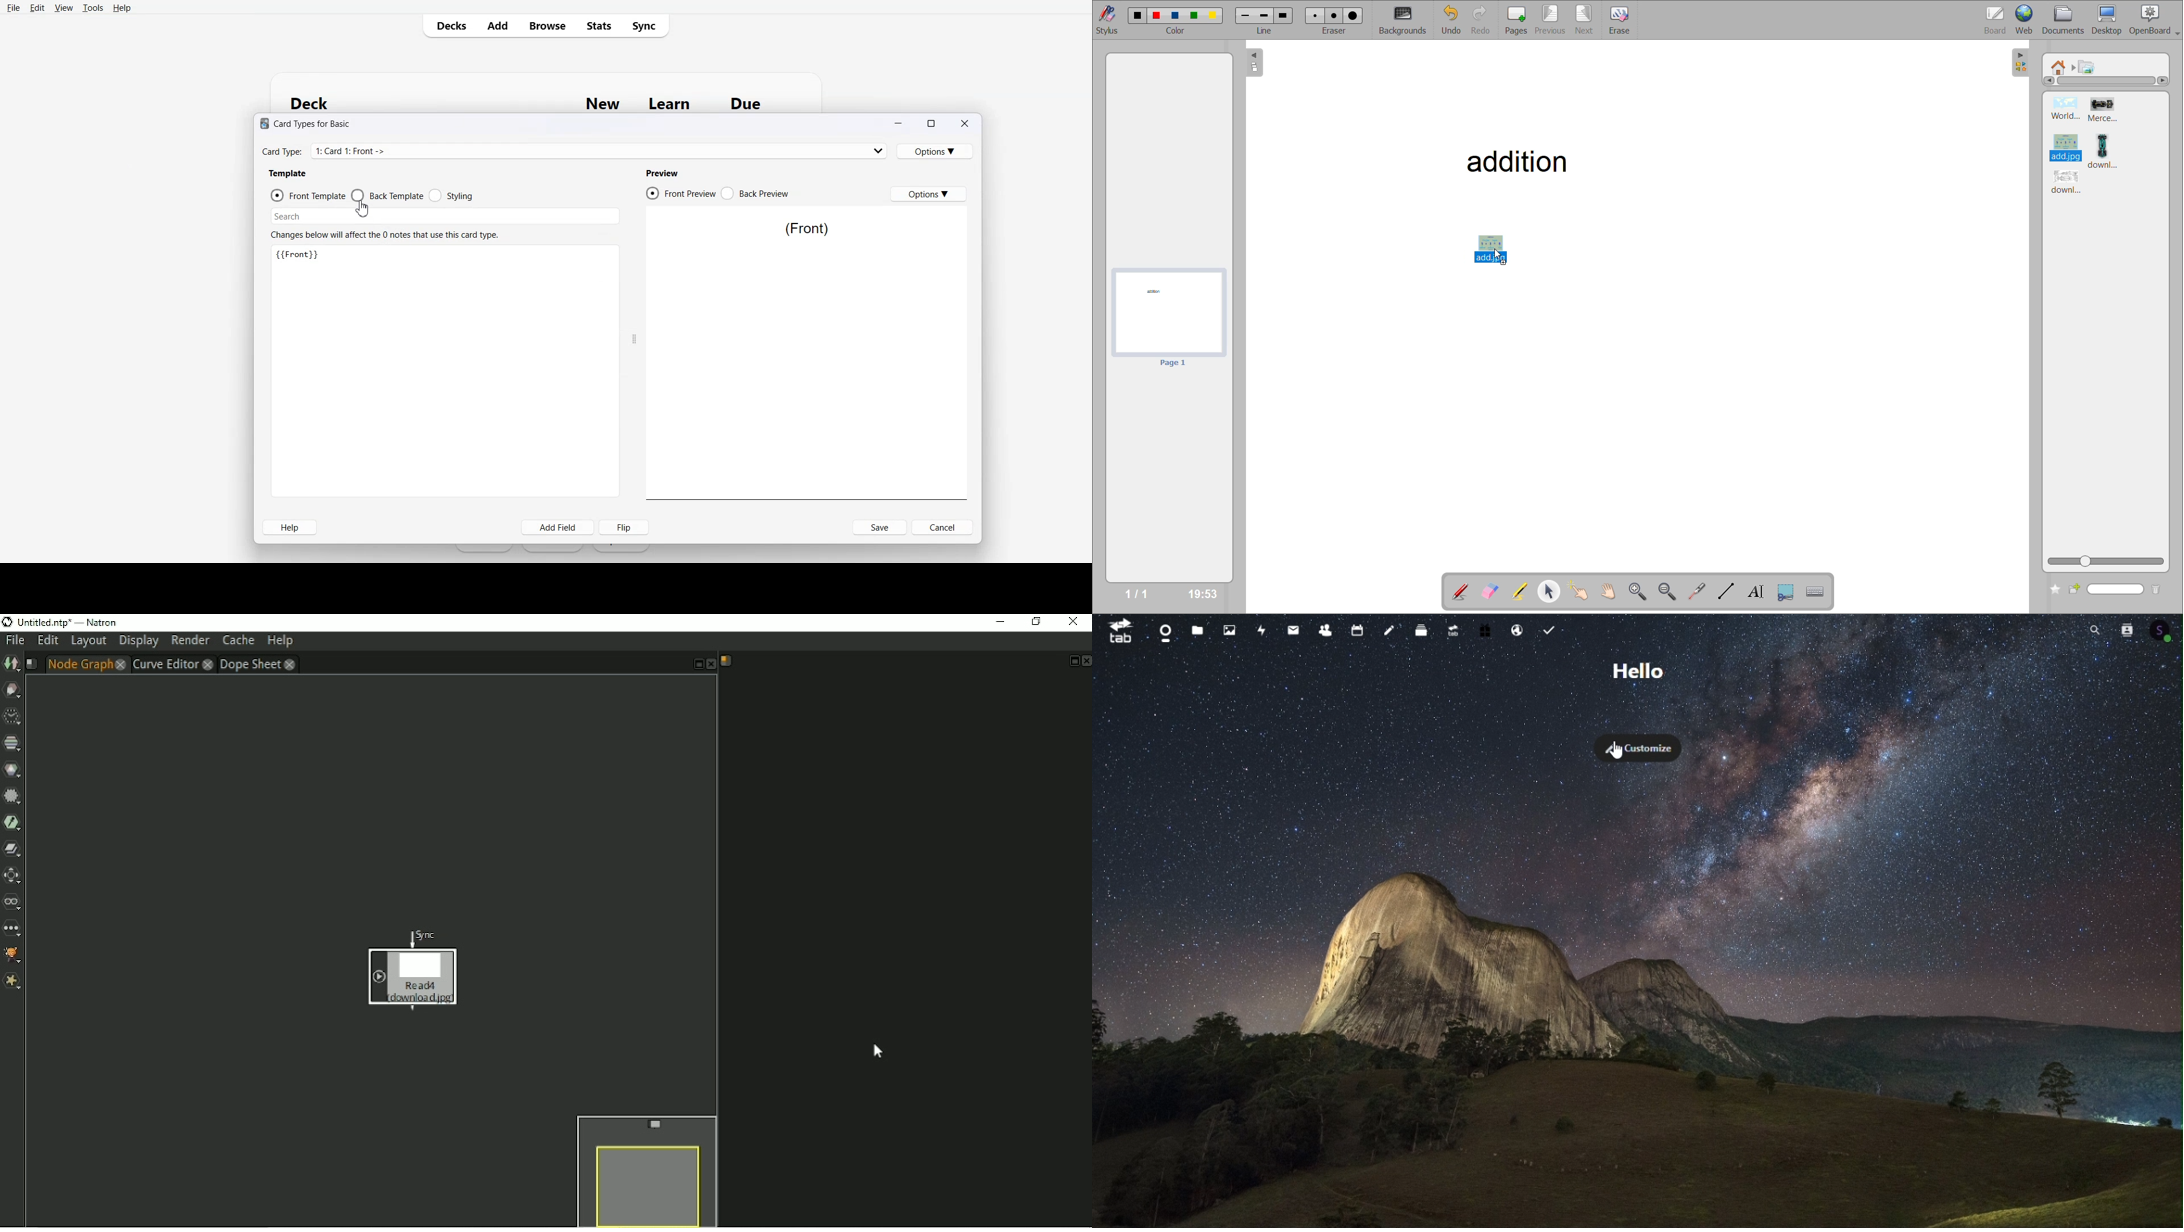  What do you see at coordinates (546, 25) in the screenshot?
I see `Browse` at bounding box center [546, 25].